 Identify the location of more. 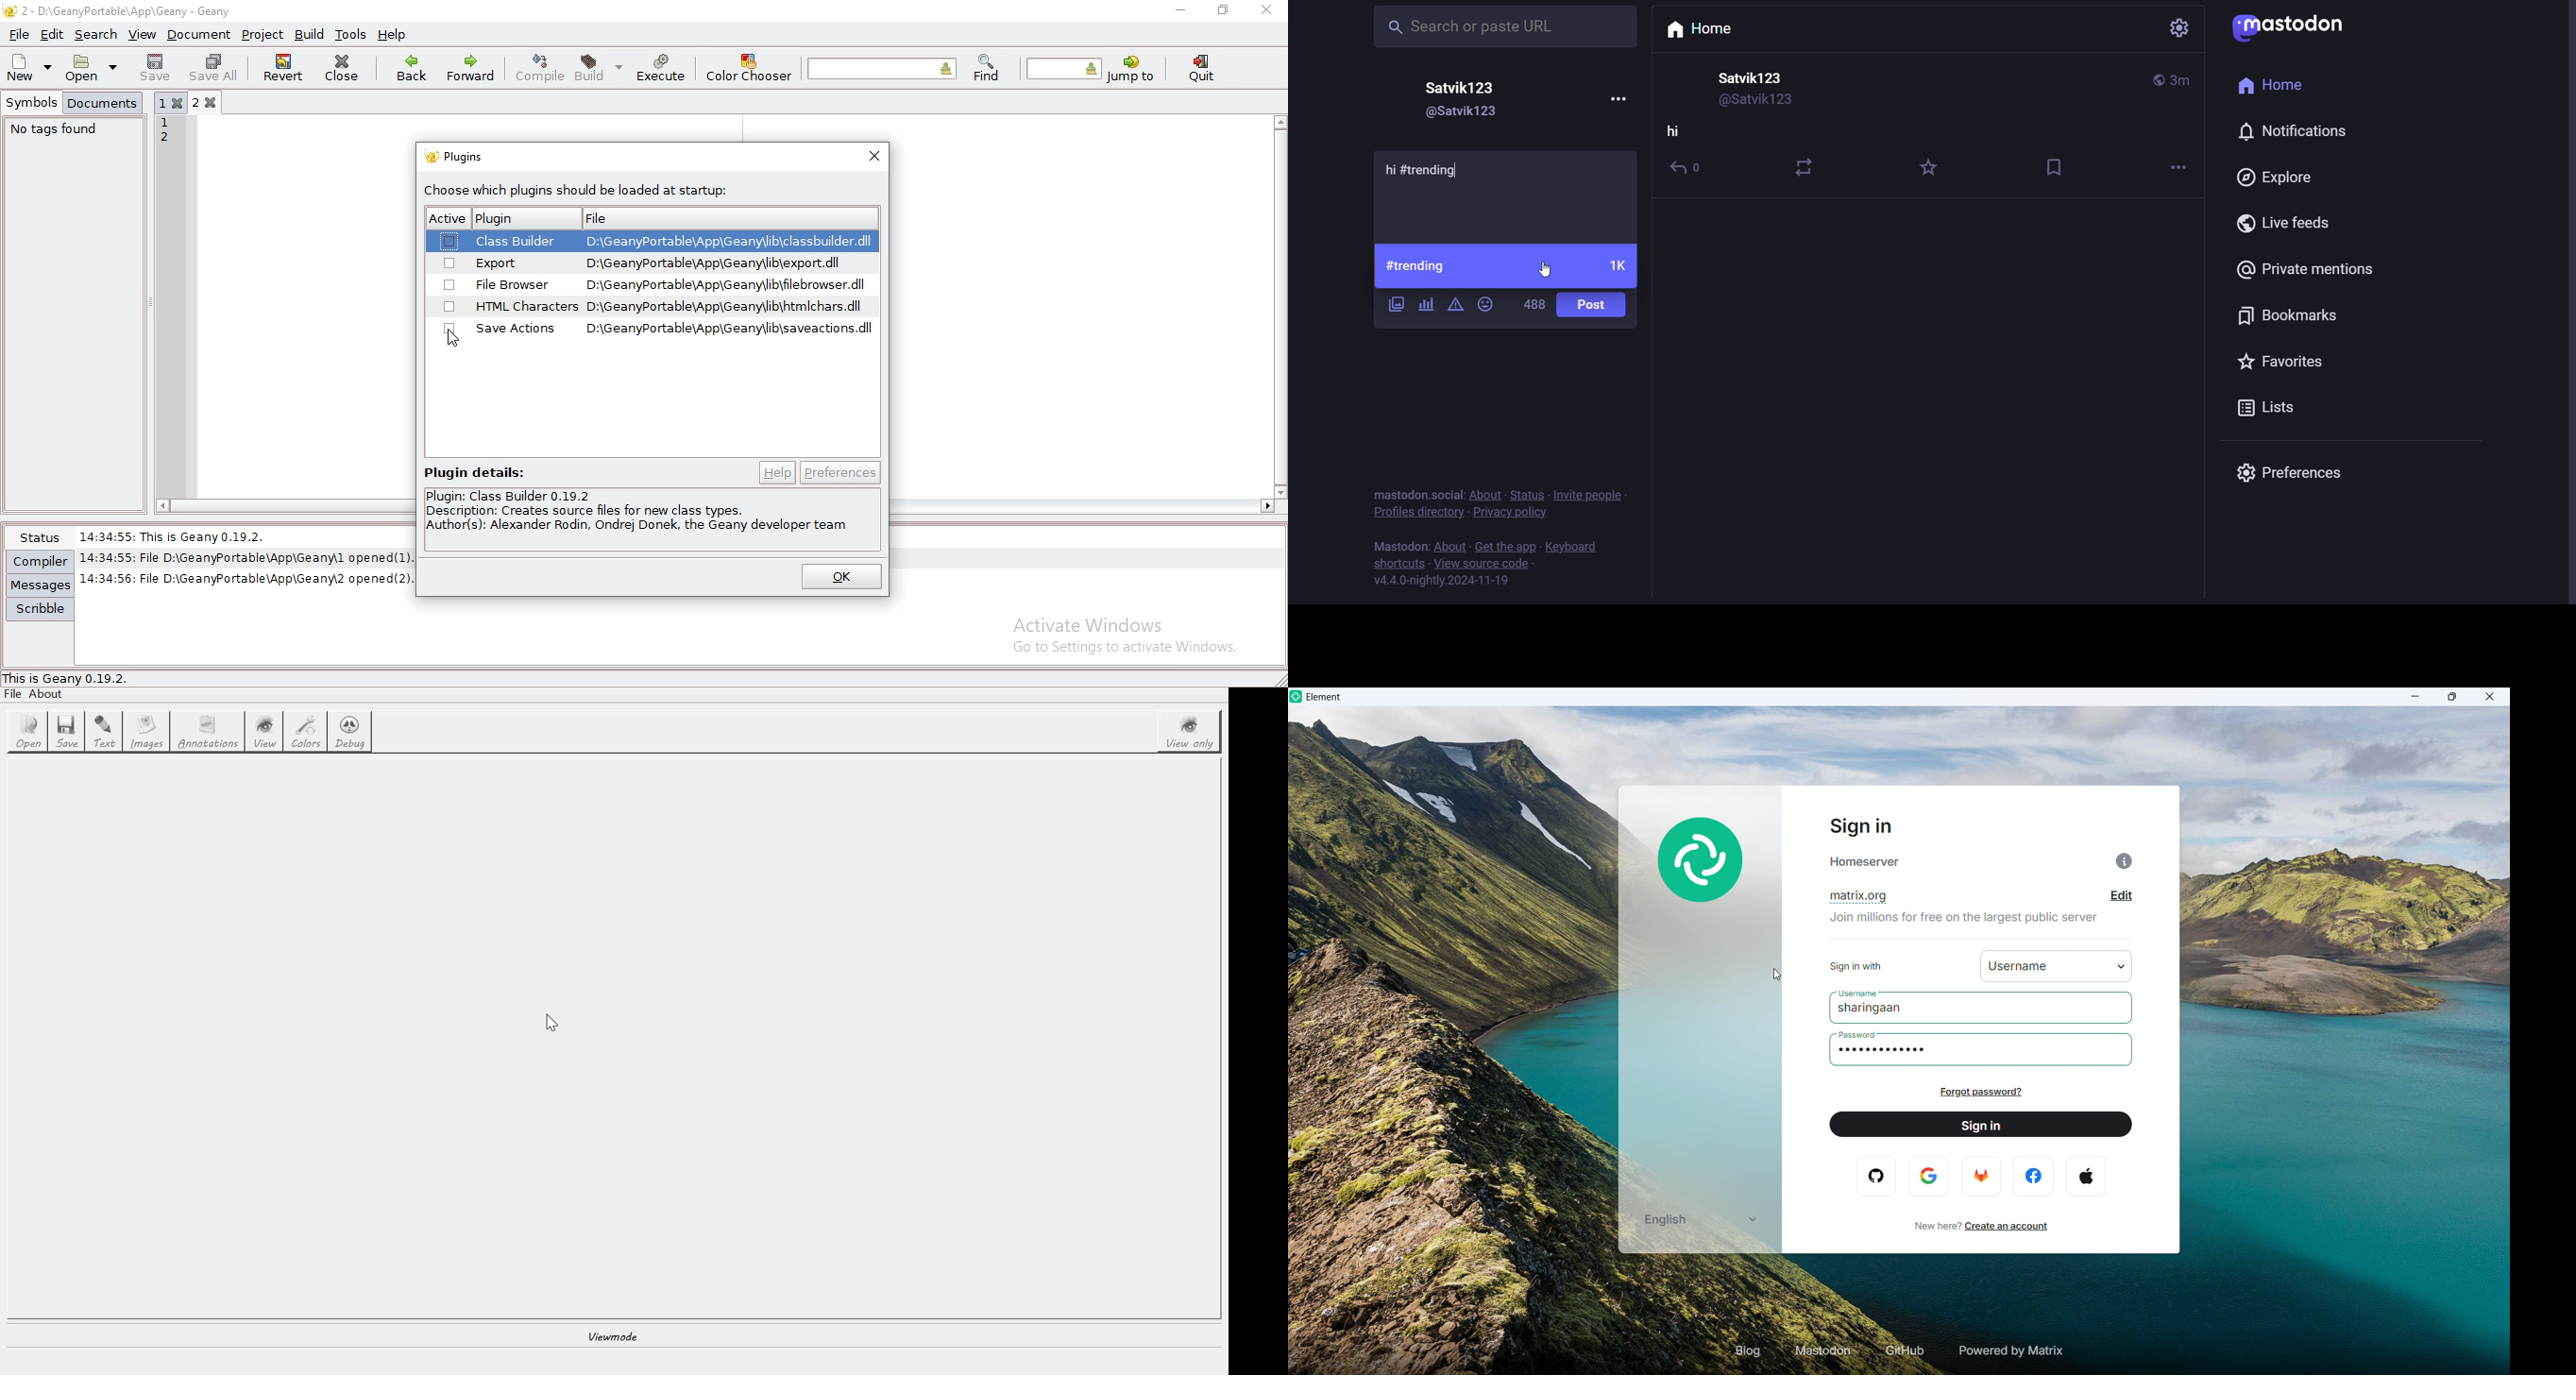
(2174, 168).